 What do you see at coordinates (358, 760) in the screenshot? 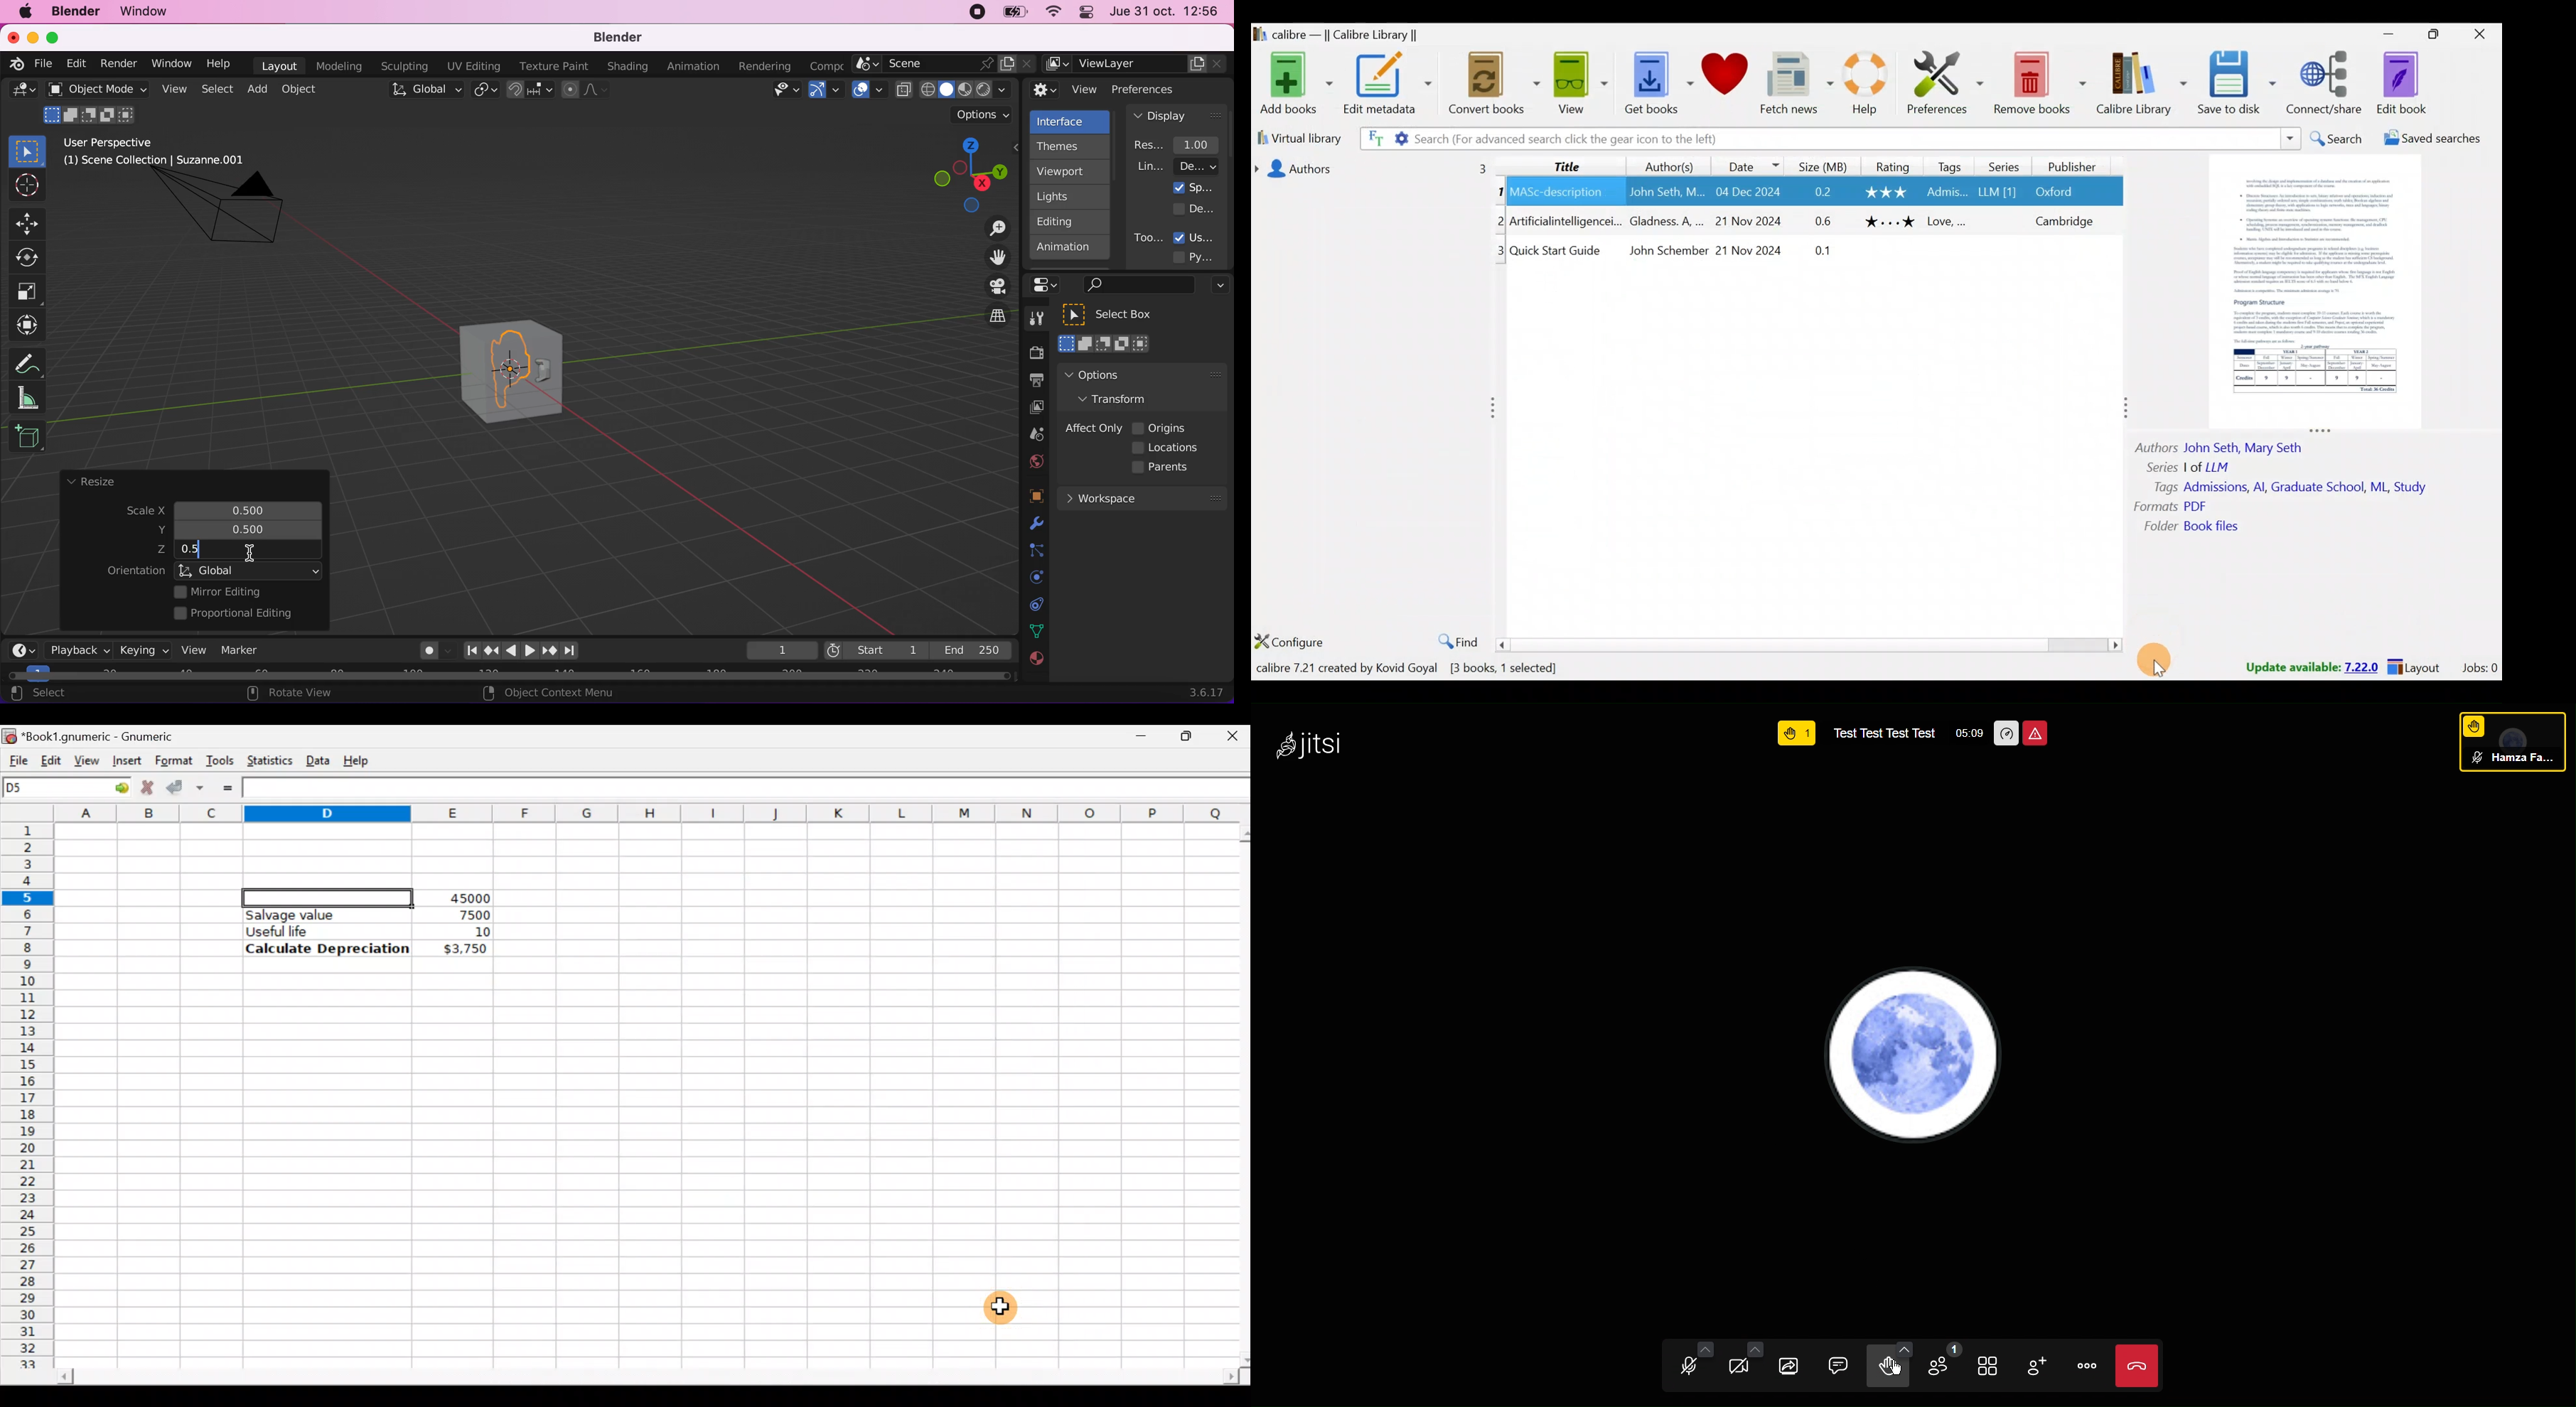
I see `Help` at bounding box center [358, 760].